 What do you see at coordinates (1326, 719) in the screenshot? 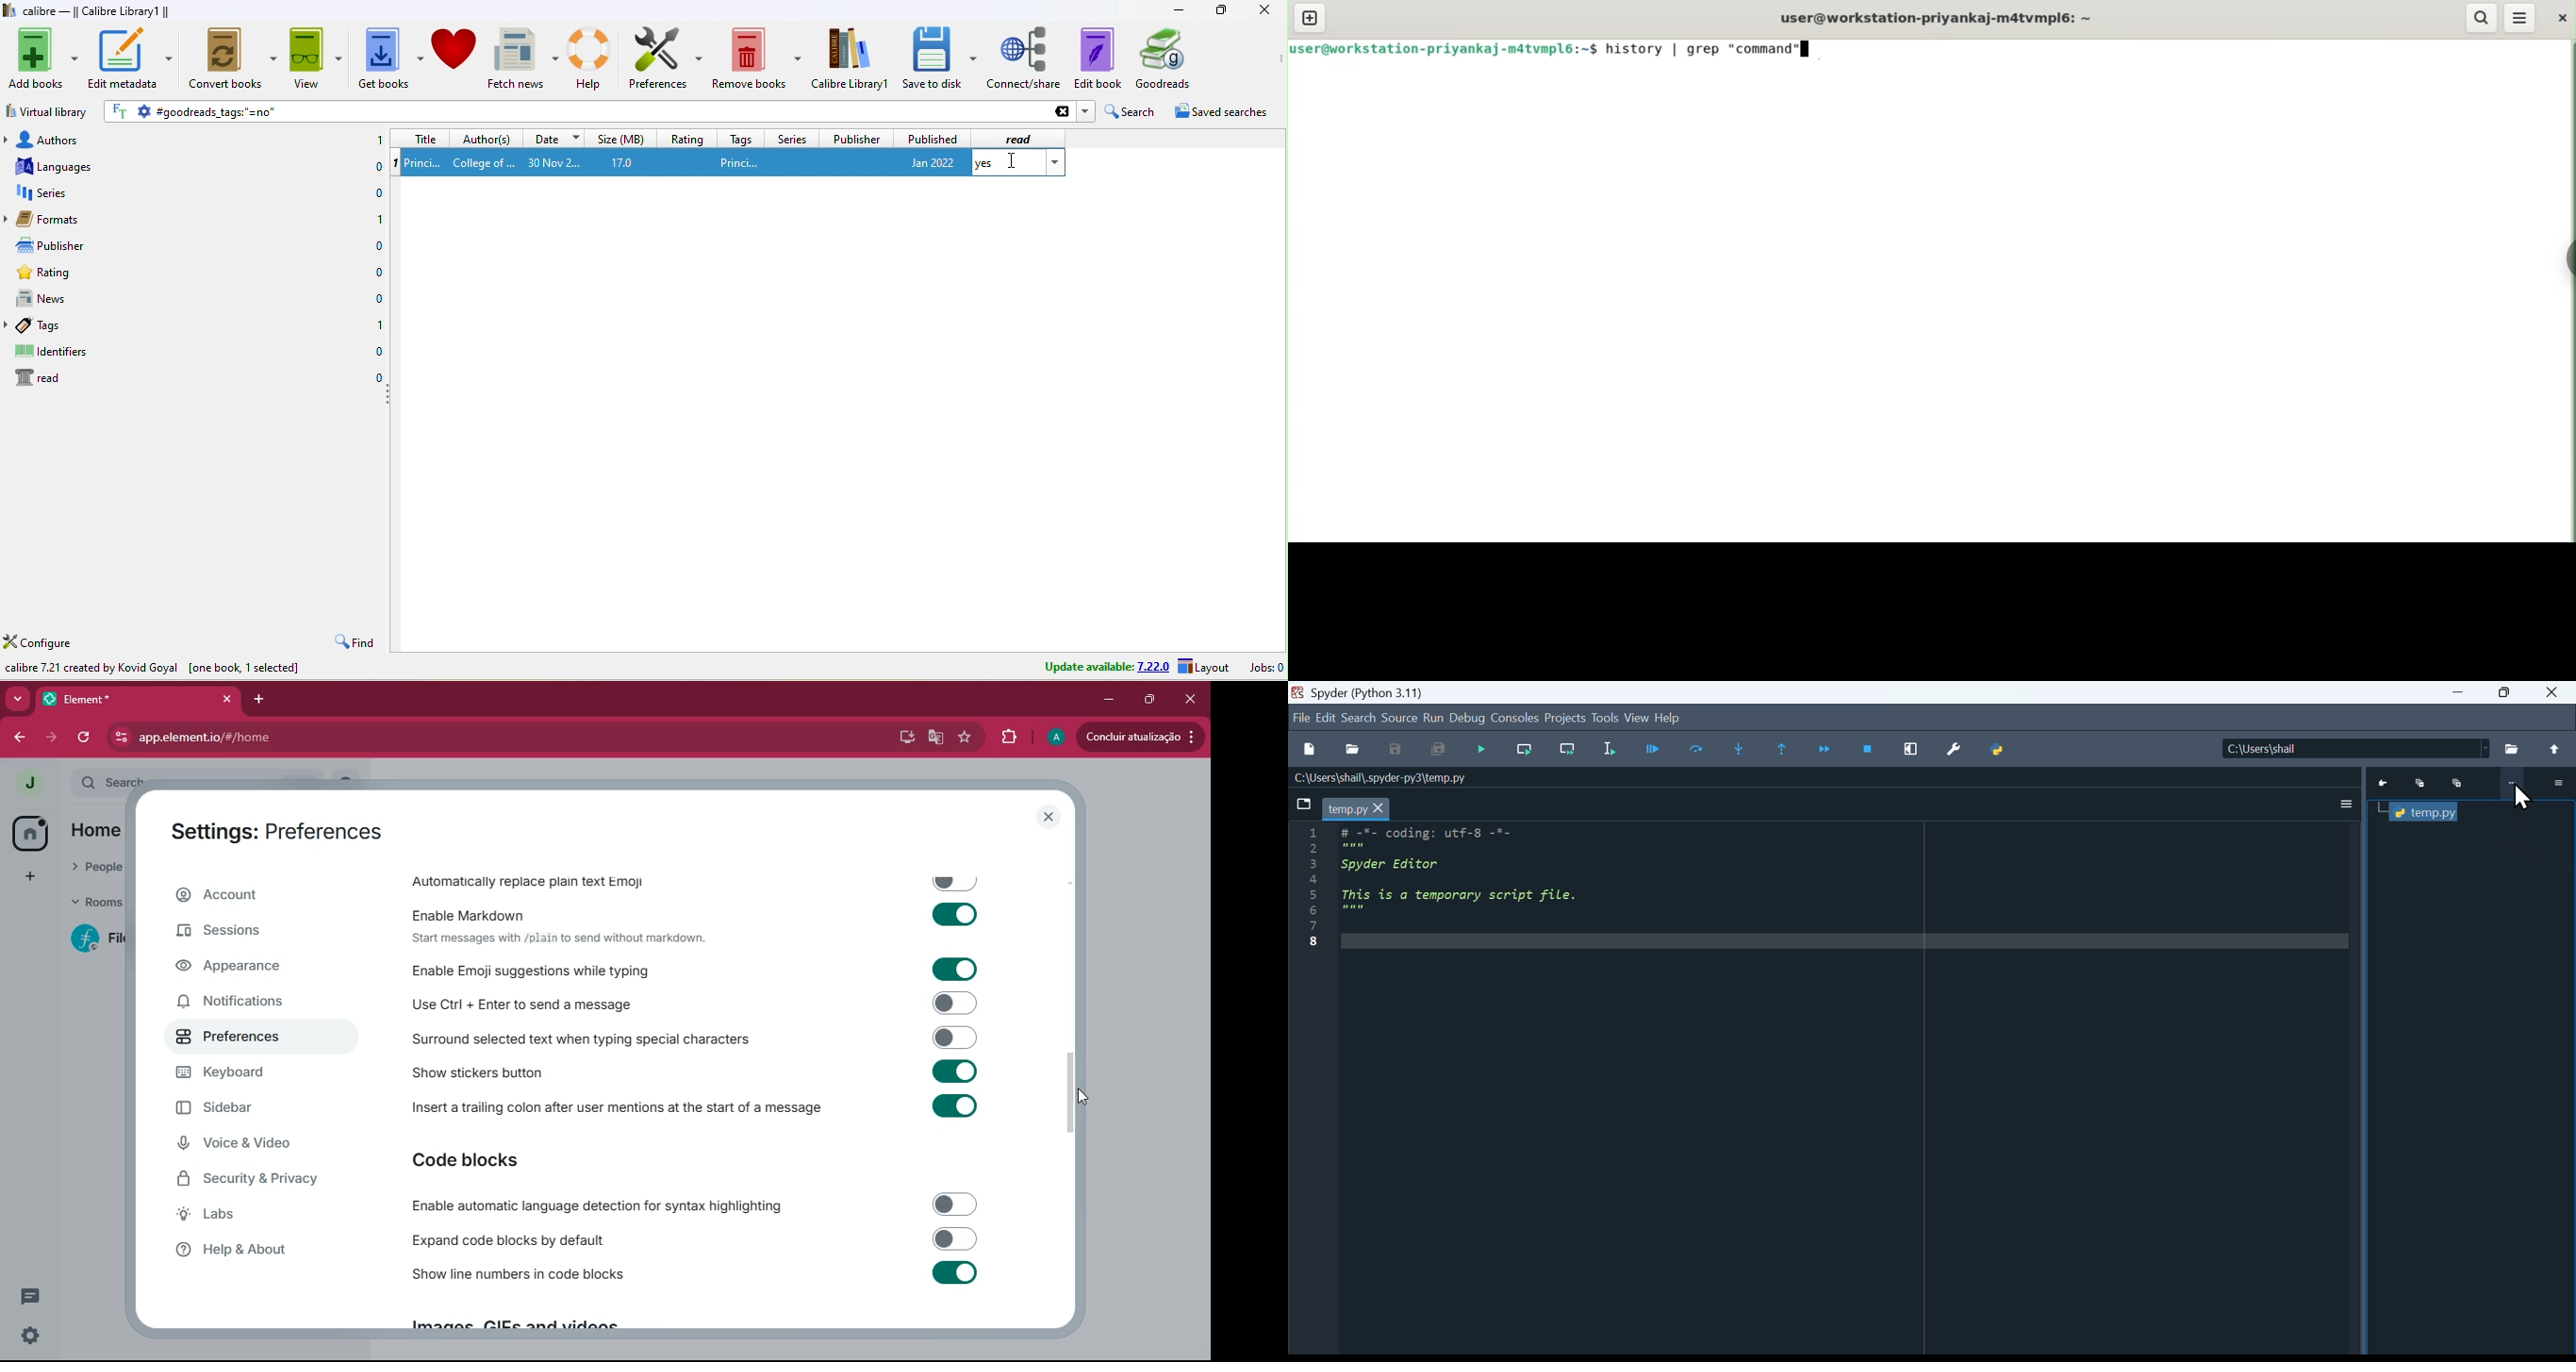
I see `Edit` at bounding box center [1326, 719].